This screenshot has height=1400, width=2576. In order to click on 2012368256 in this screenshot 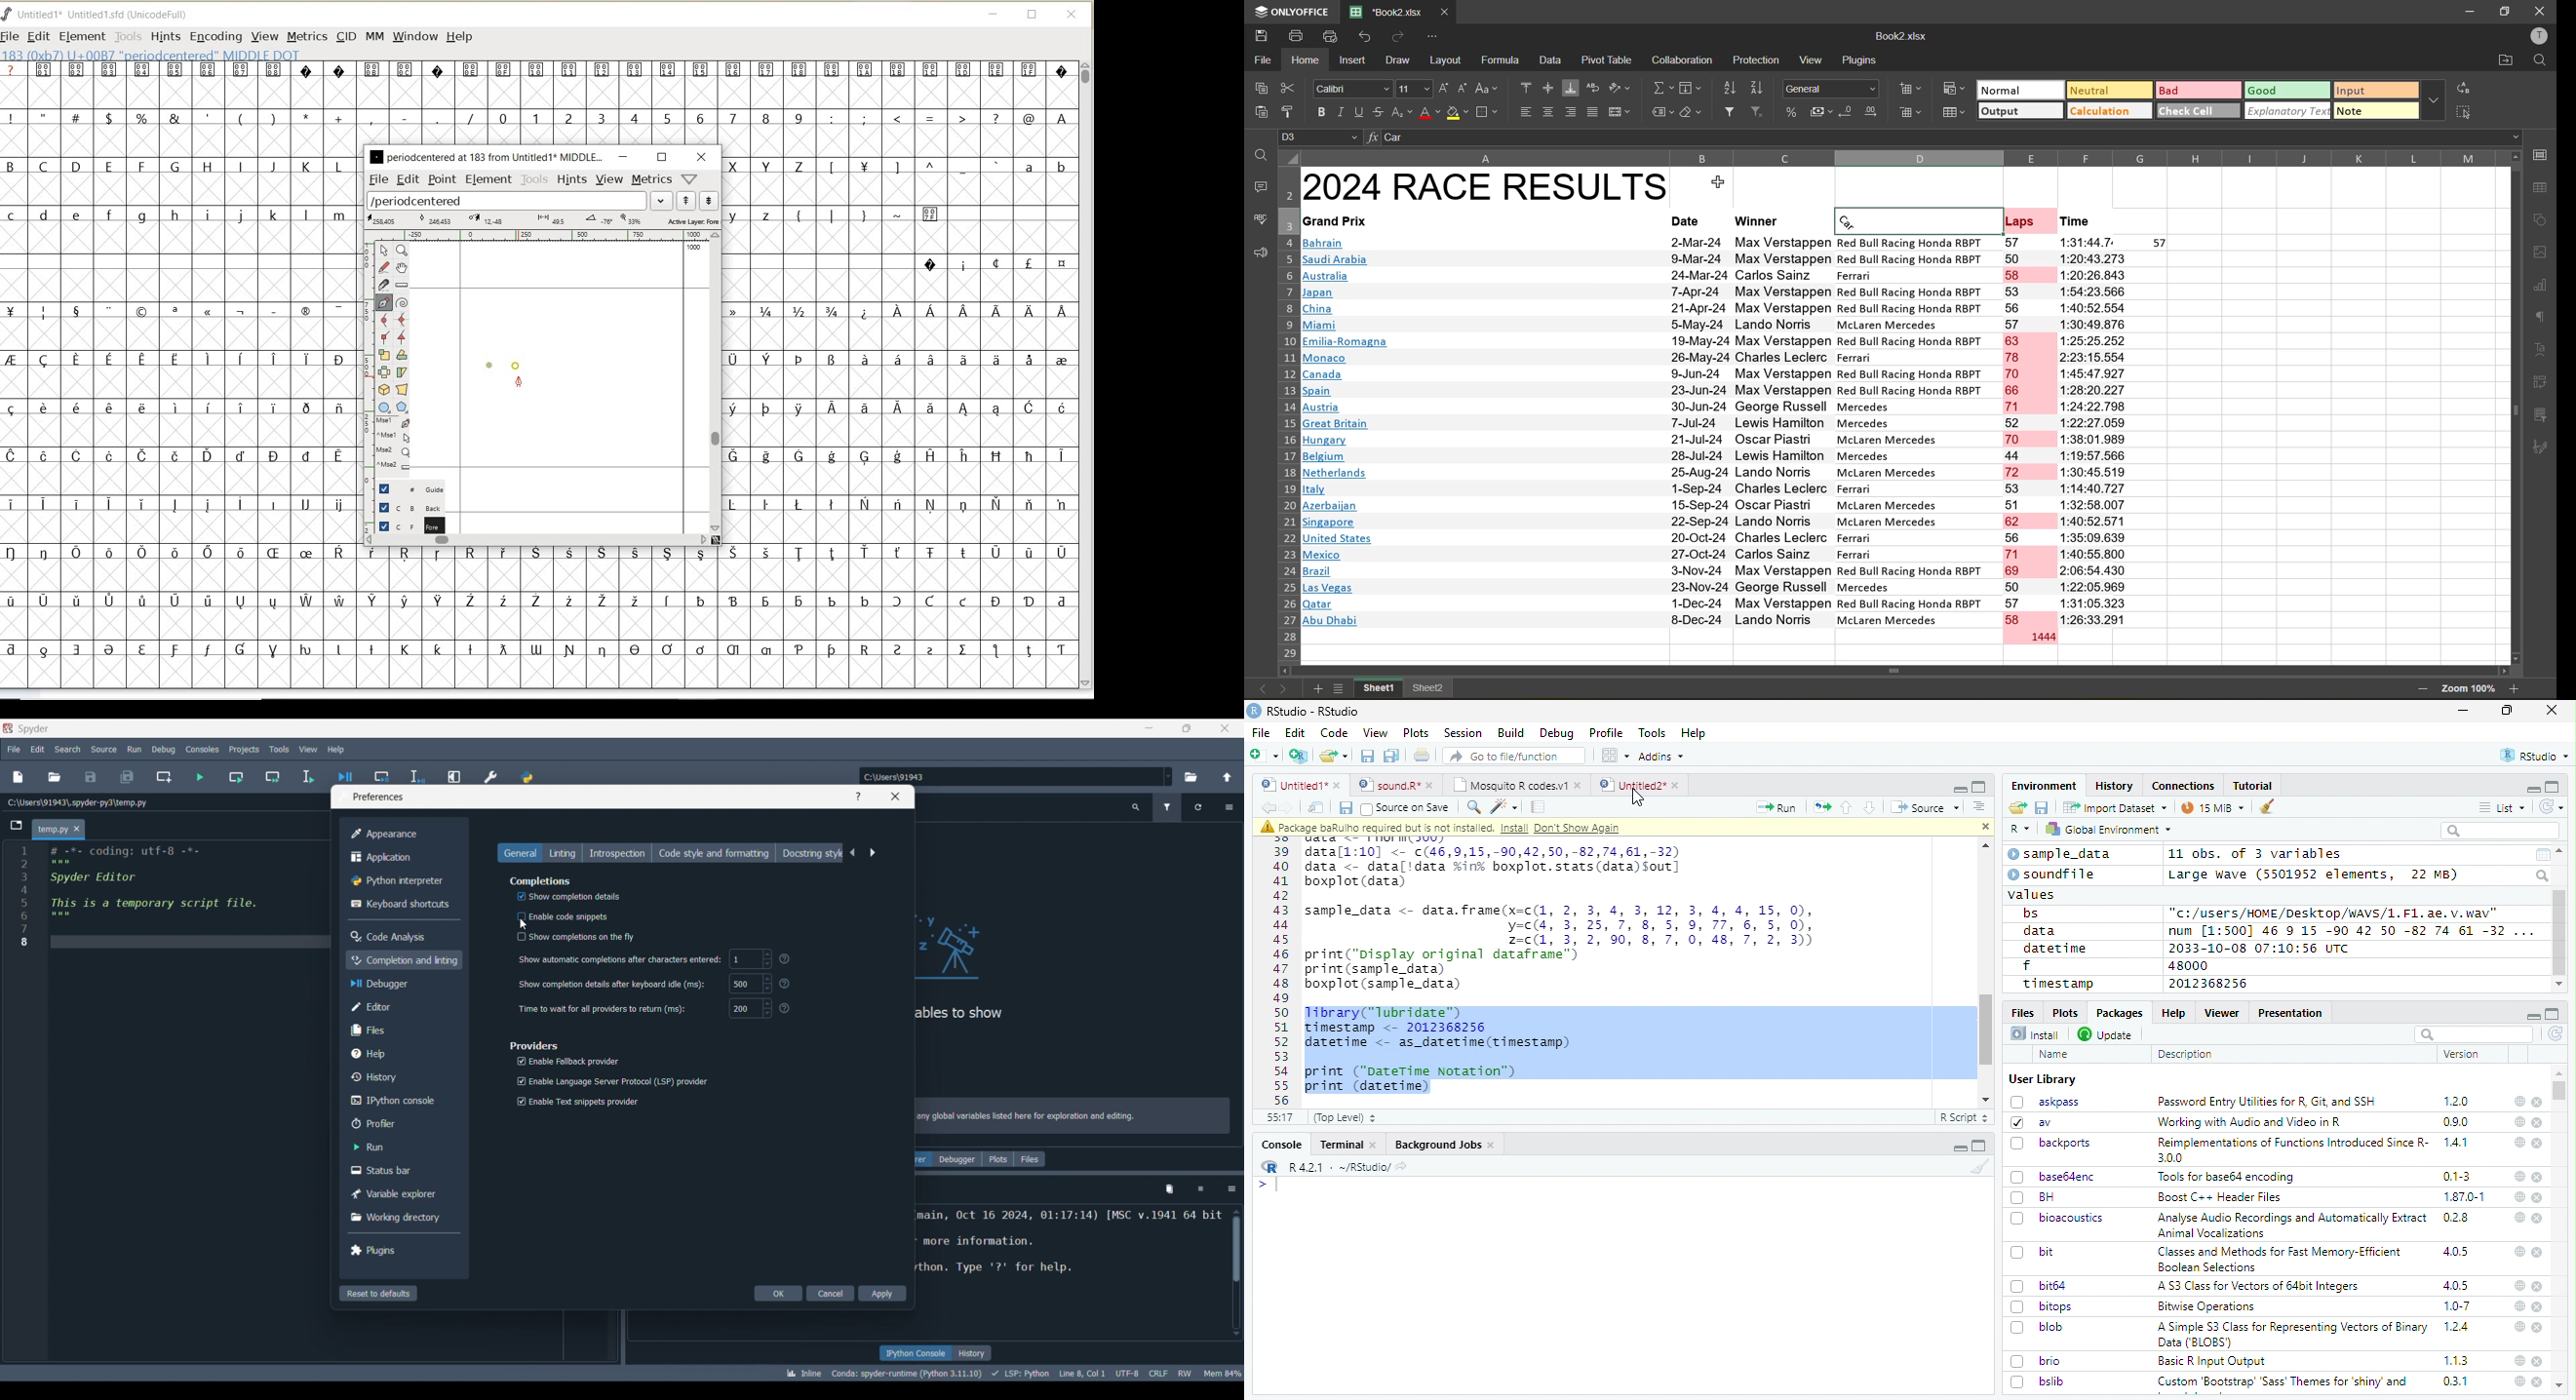, I will do `click(2211, 984)`.